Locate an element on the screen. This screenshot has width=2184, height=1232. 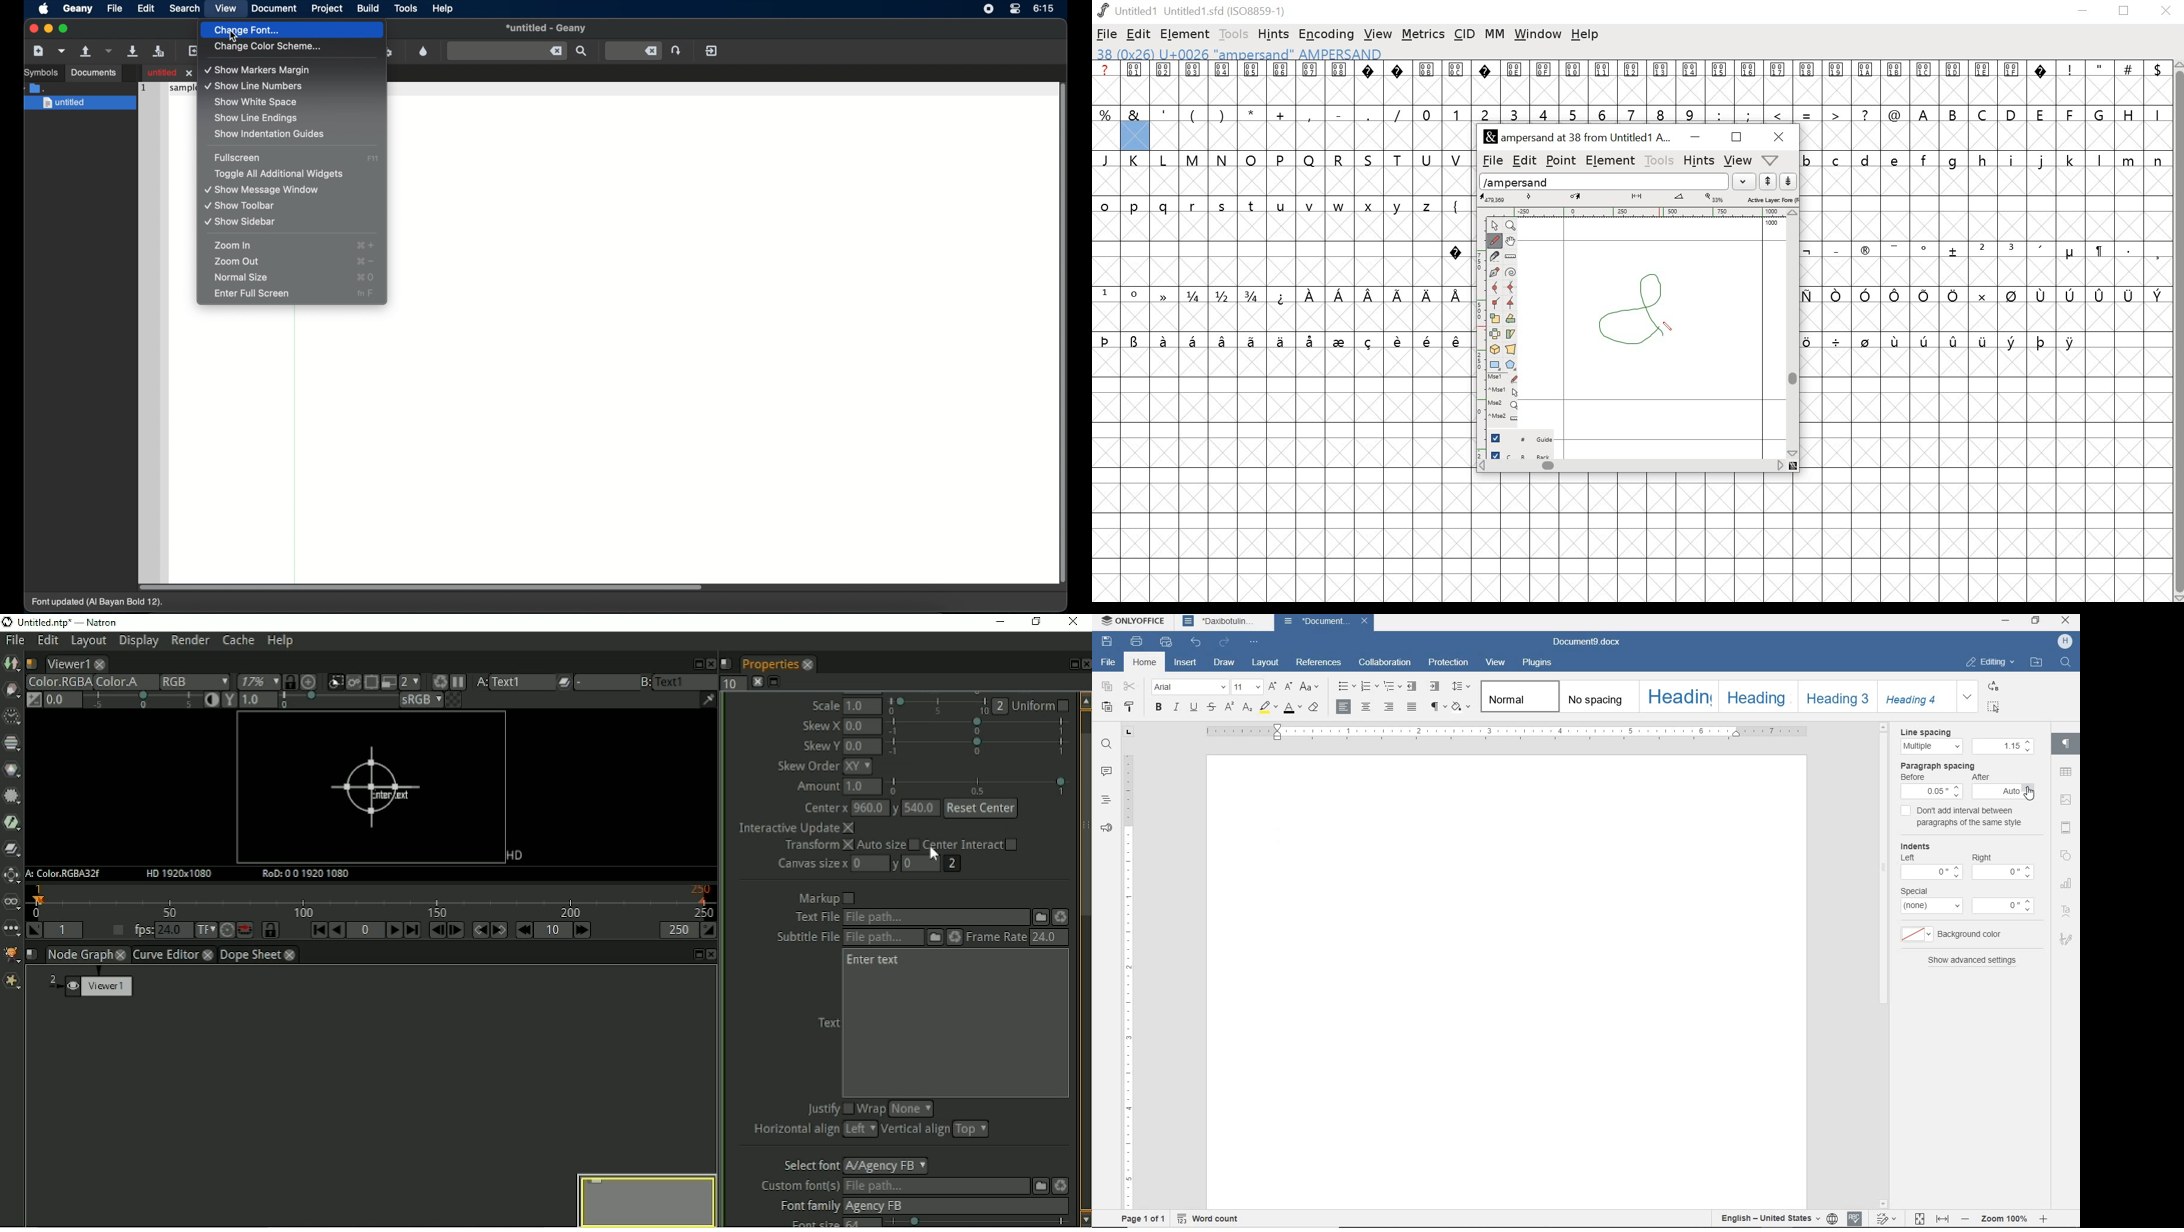
plugins is located at coordinates (1537, 663).